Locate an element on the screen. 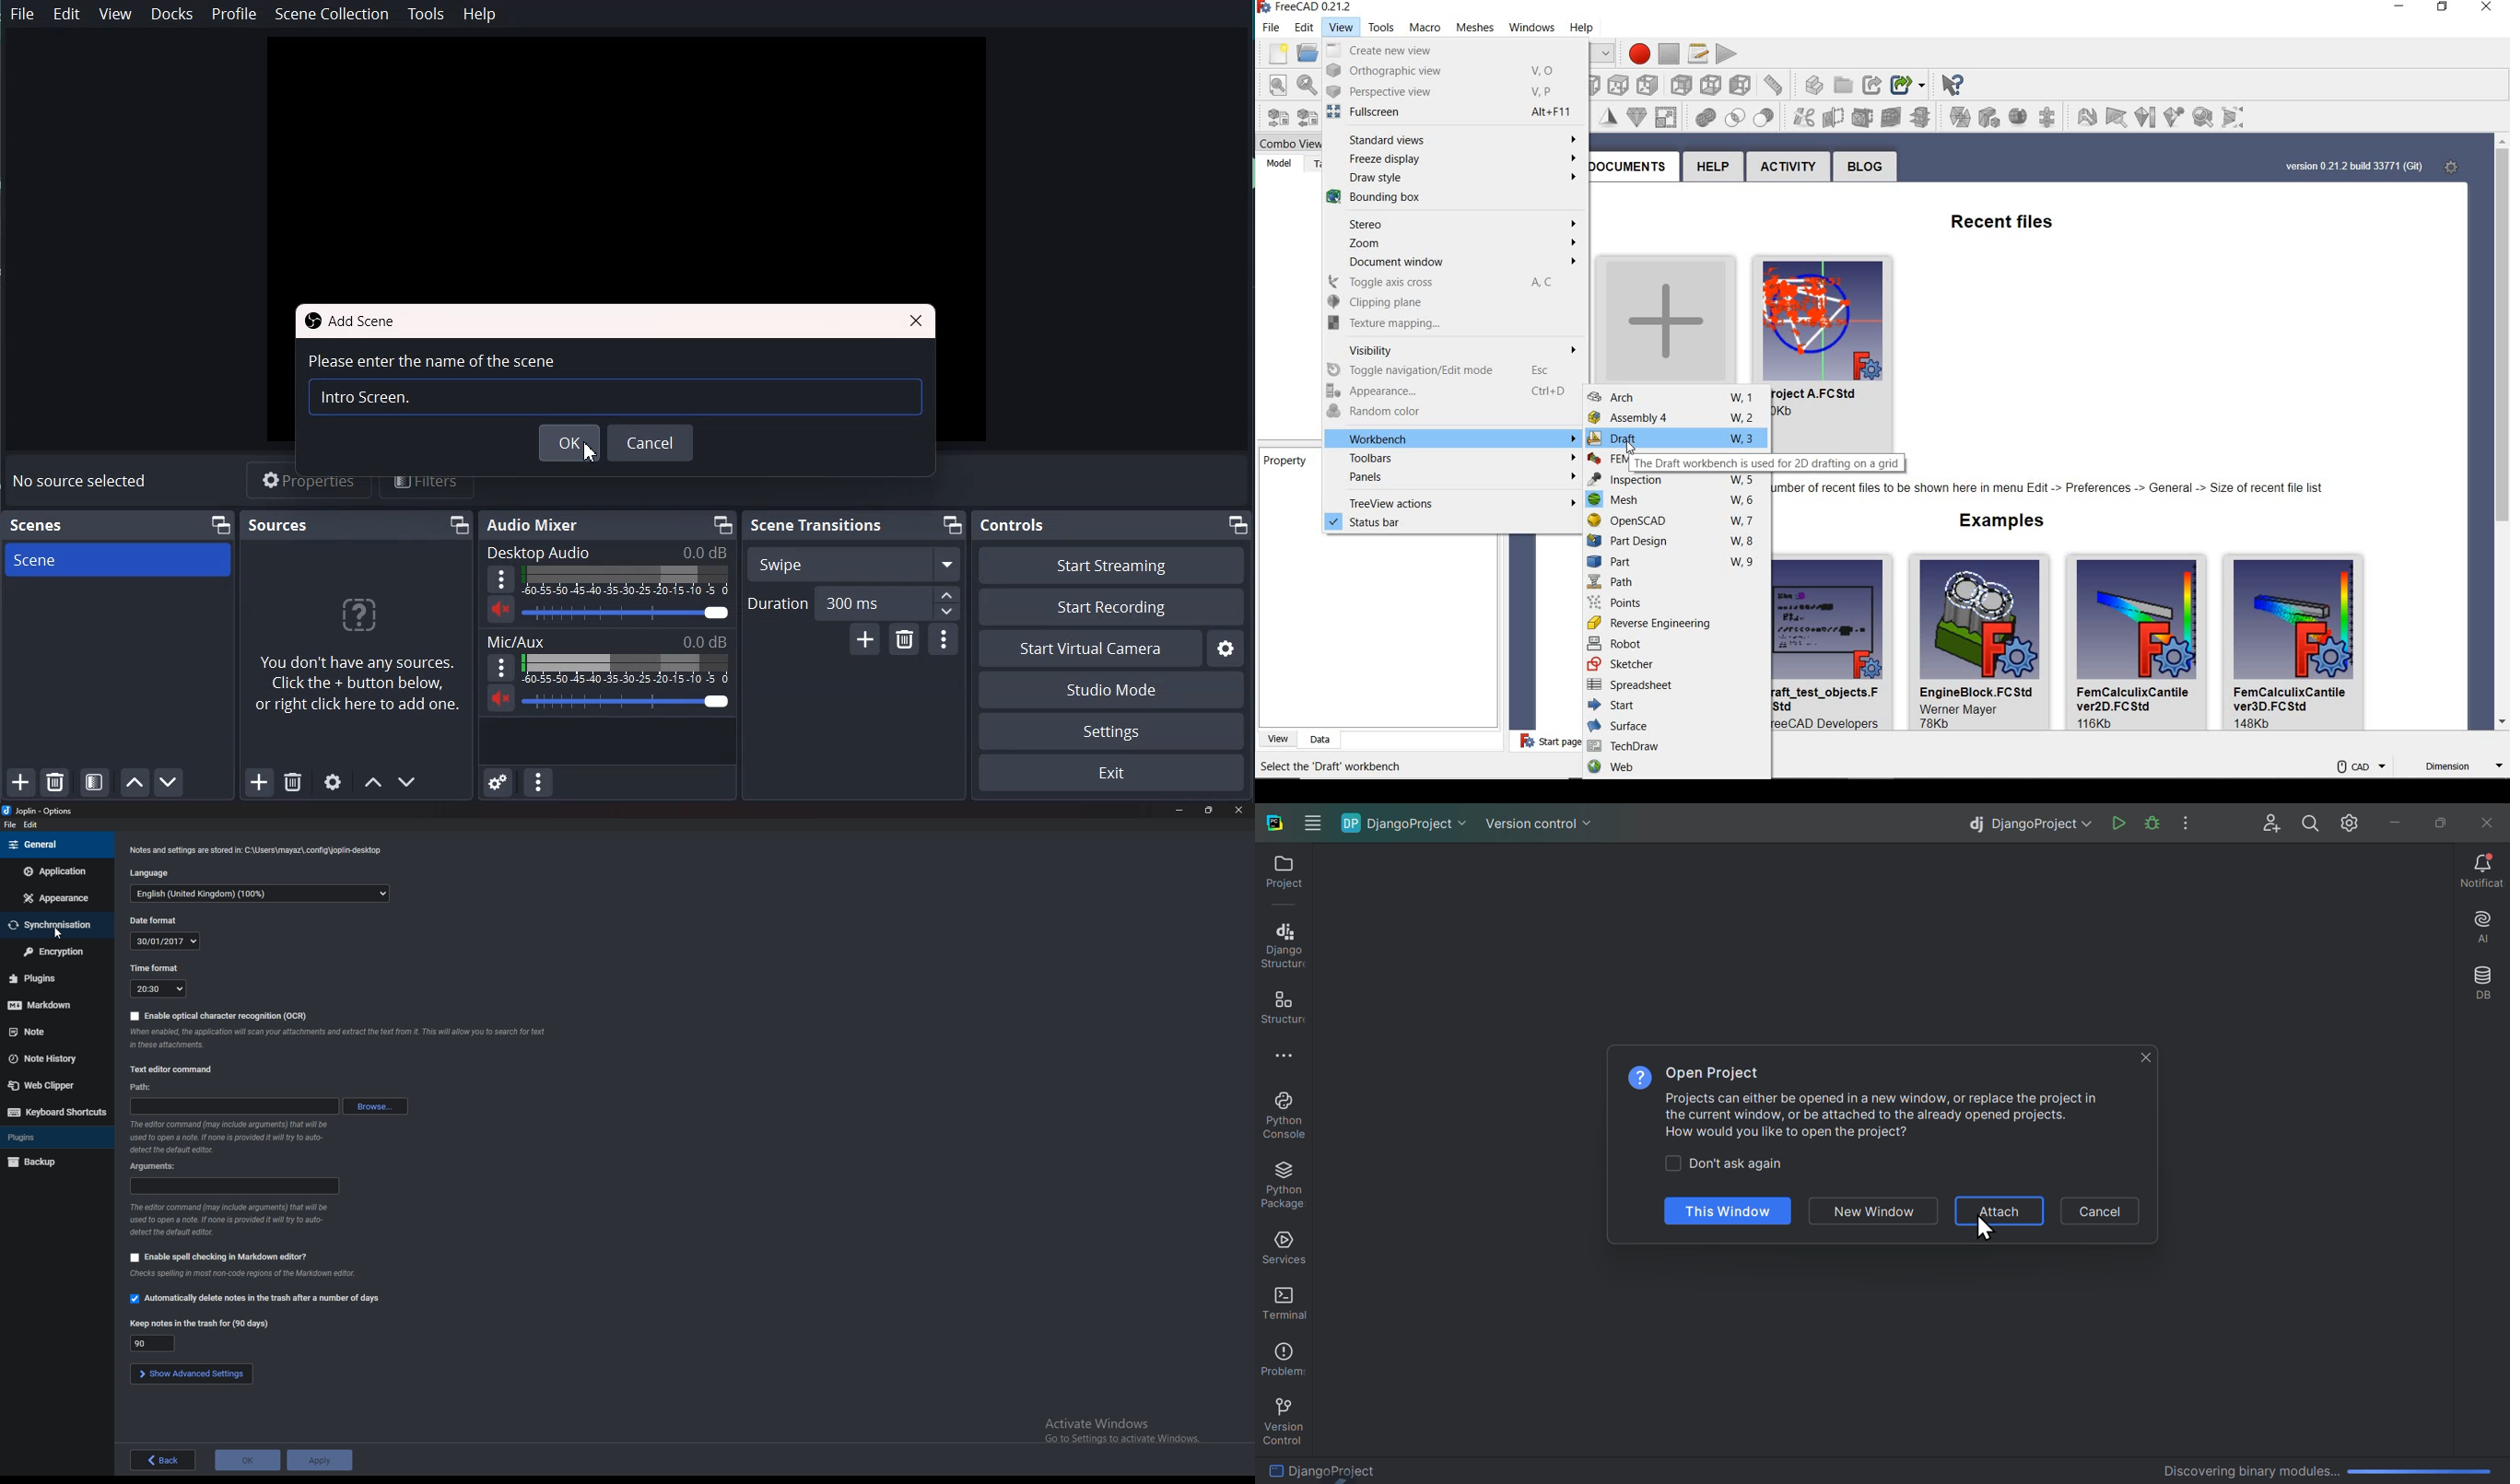 This screenshot has width=2520, height=1484. Cursor is located at coordinates (592, 451).